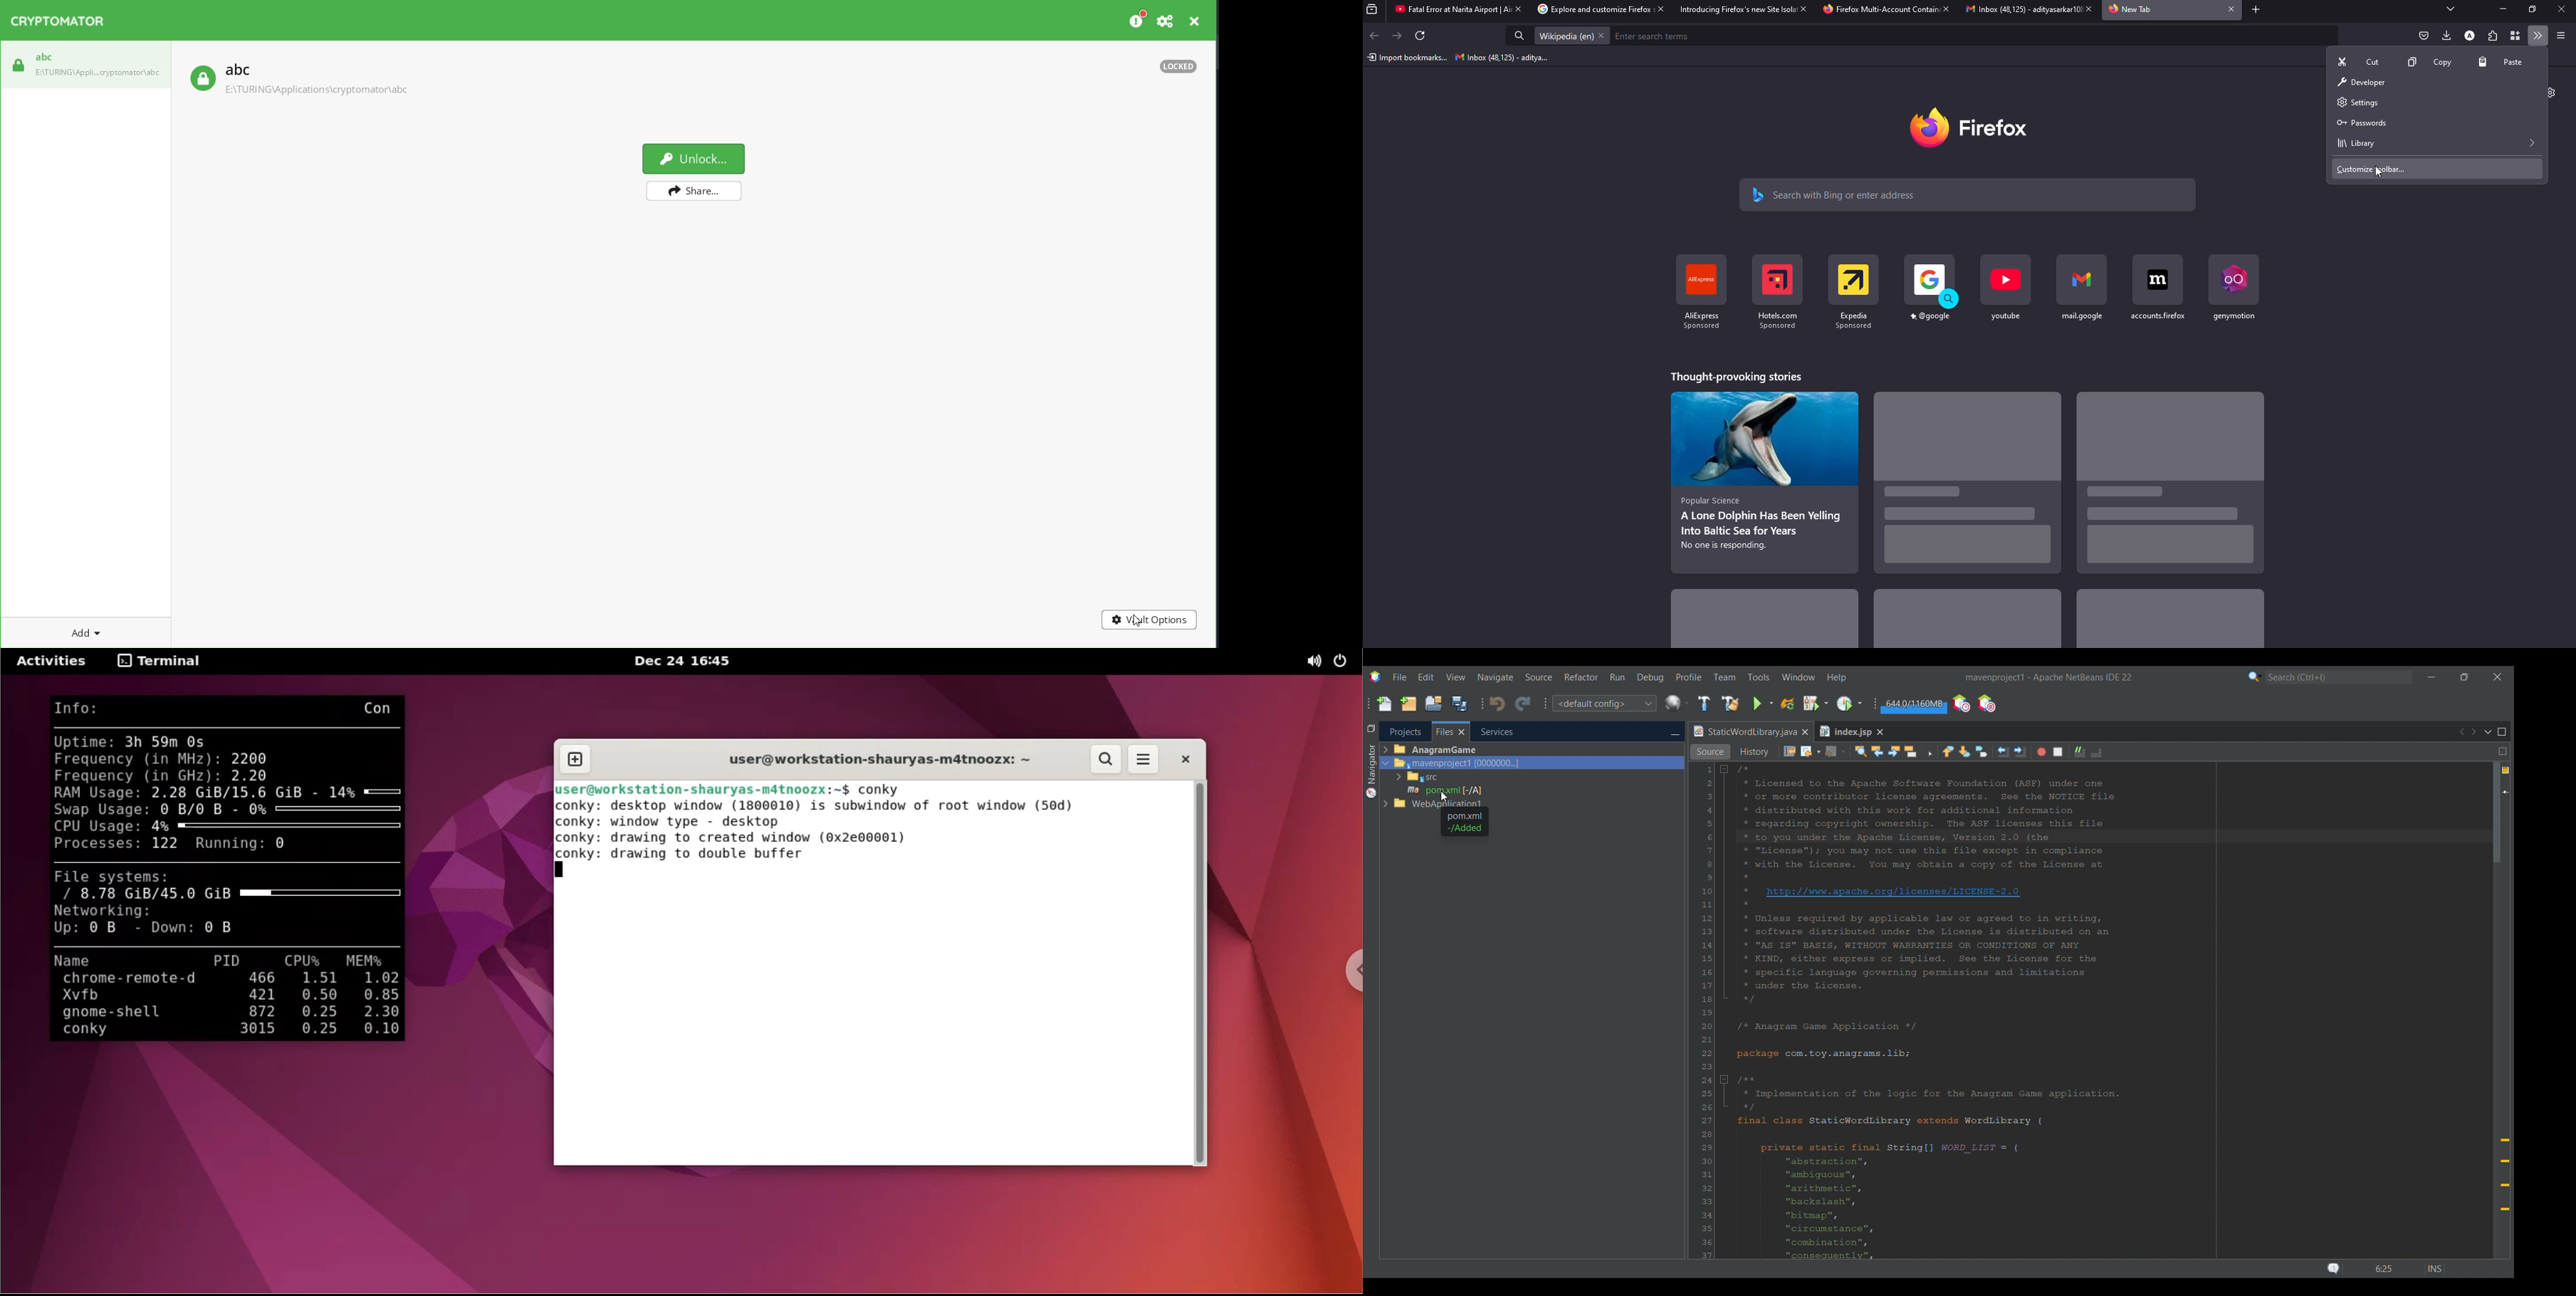 The image size is (2576, 1316). What do you see at coordinates (2232, 287) in the screenshot?
I see `shortcut` at bounding box center [2232, 287].